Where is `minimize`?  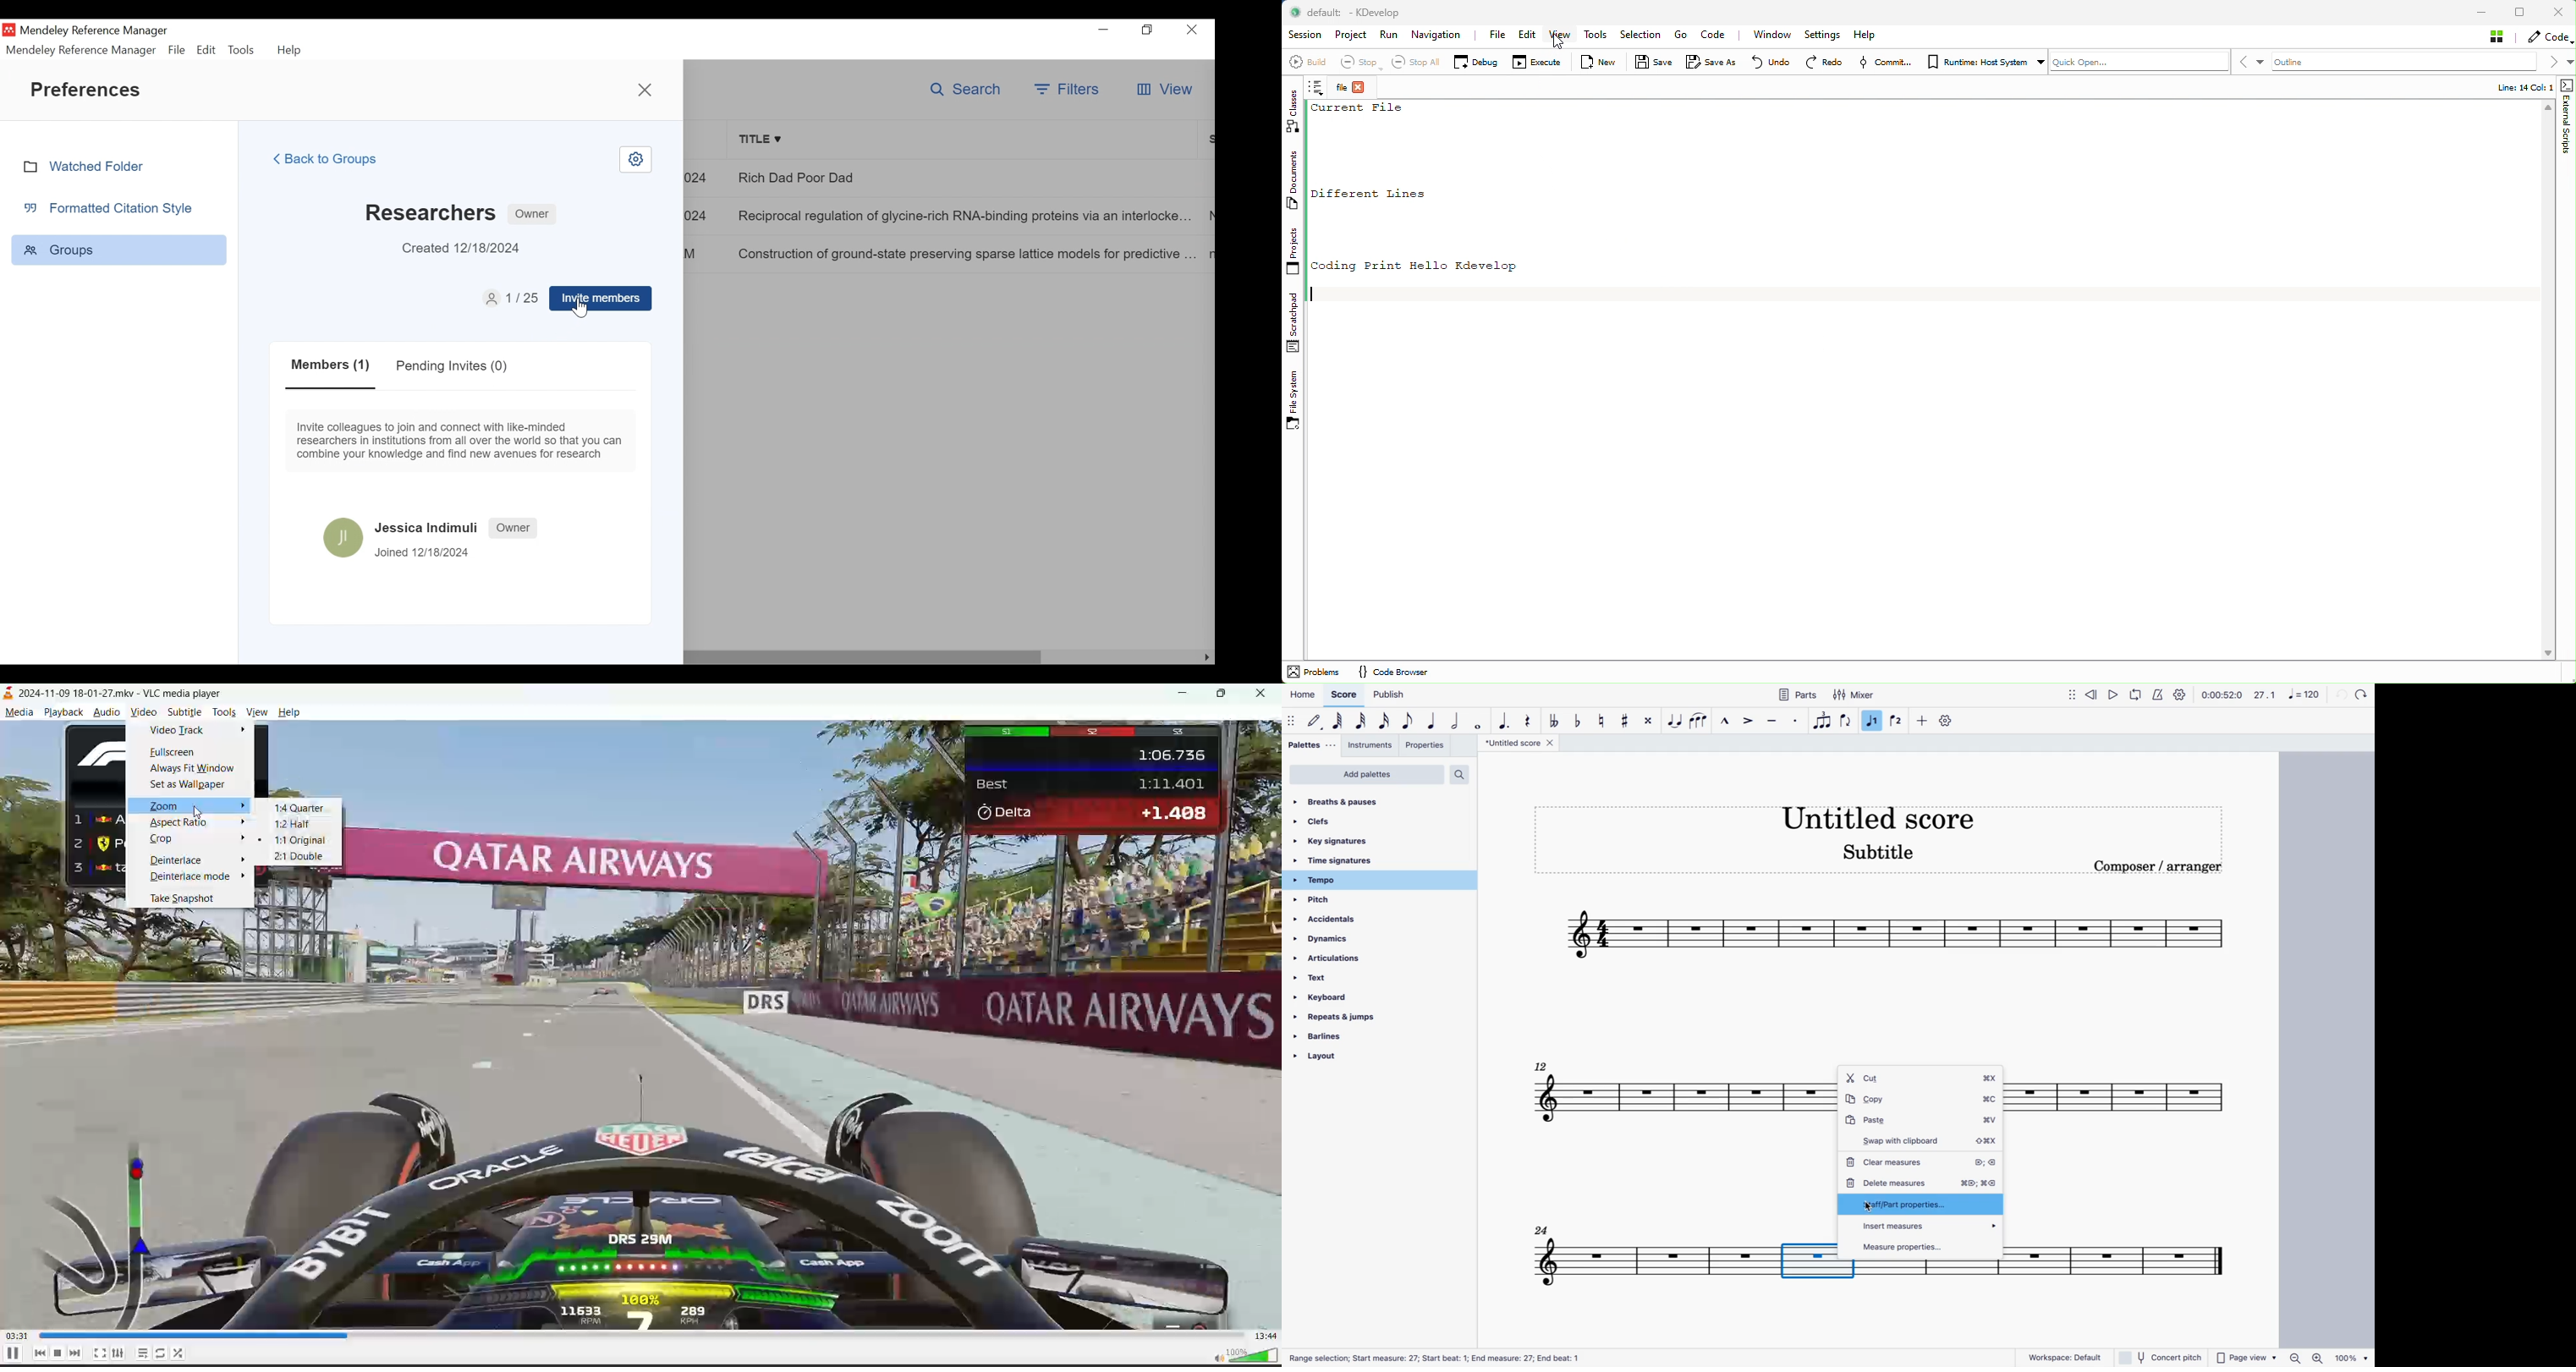
minimize is located at coordinates (1192, 696).